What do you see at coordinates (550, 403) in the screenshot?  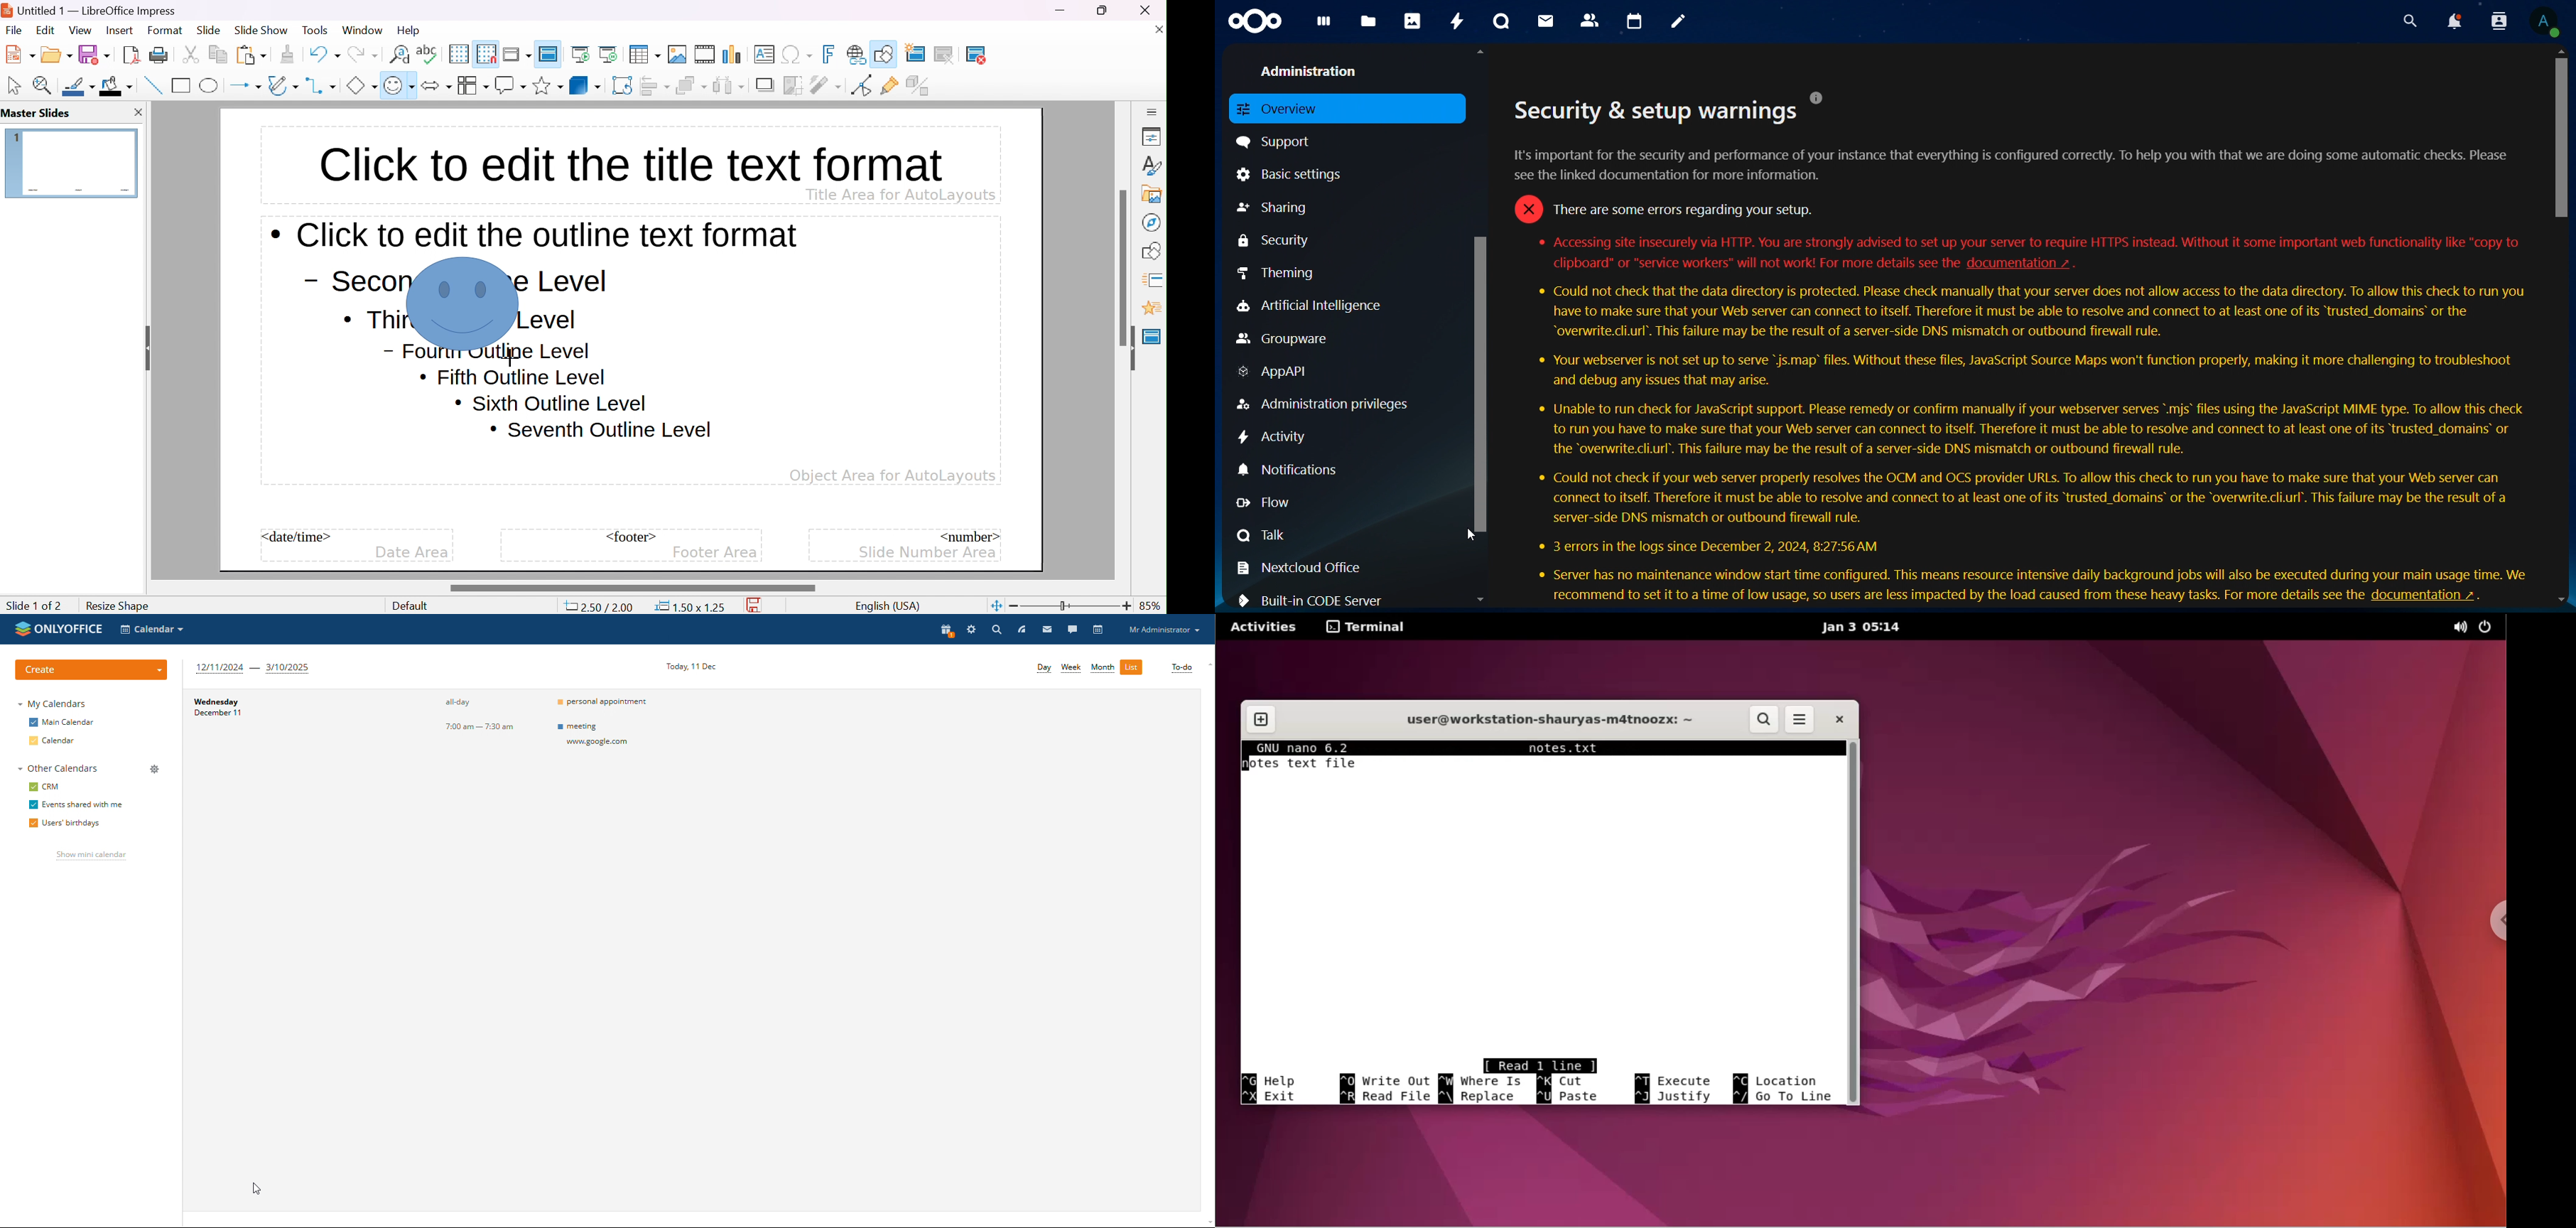 I see `sixth outline level` at bounding box center [550, 403].